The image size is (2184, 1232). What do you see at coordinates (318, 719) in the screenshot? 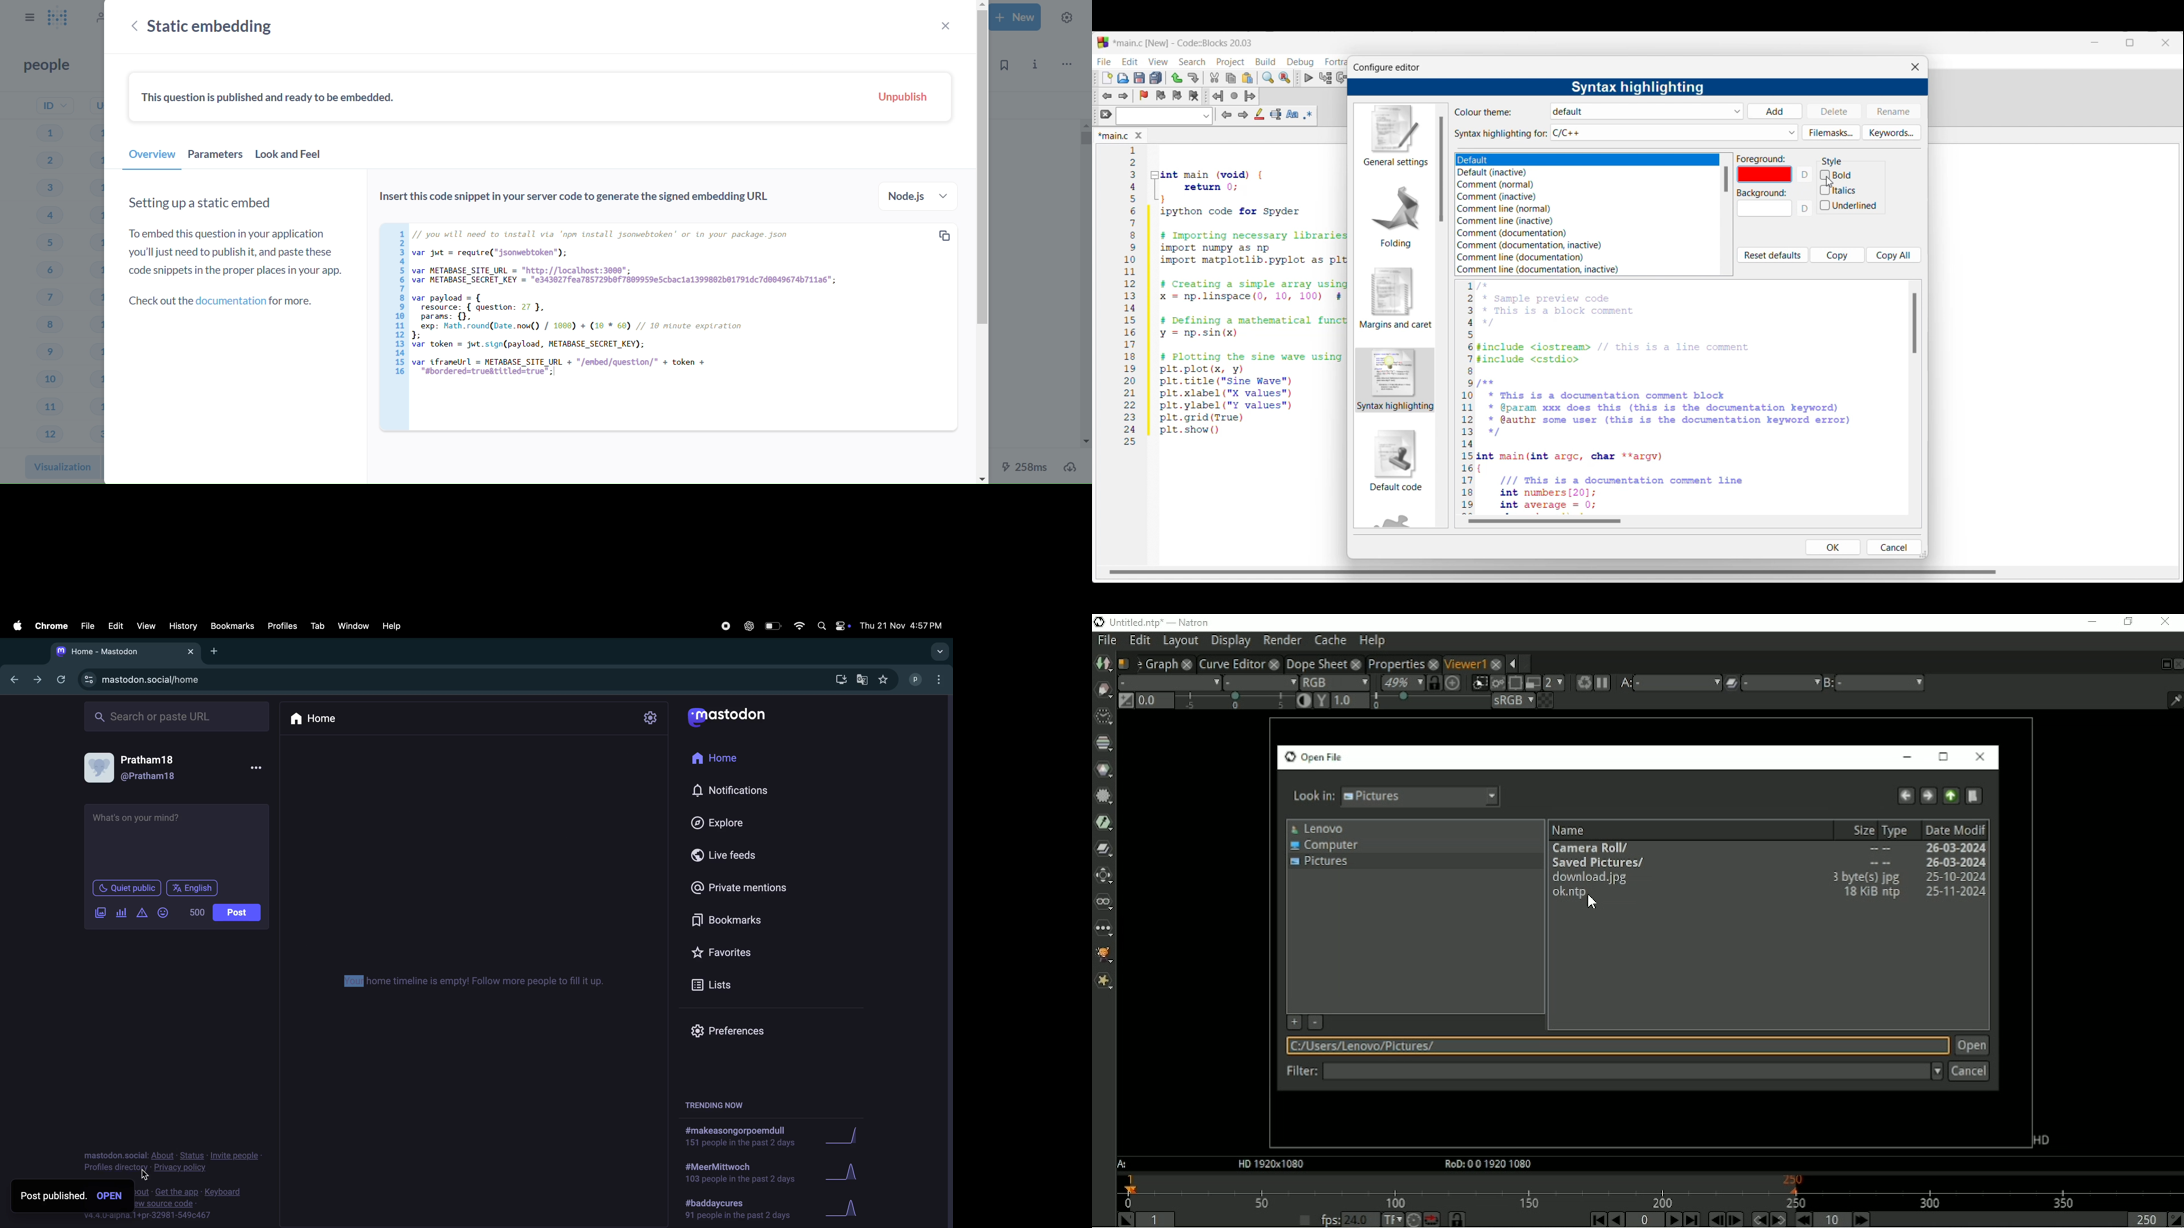
I see `home` at bounding box center [318, 719].